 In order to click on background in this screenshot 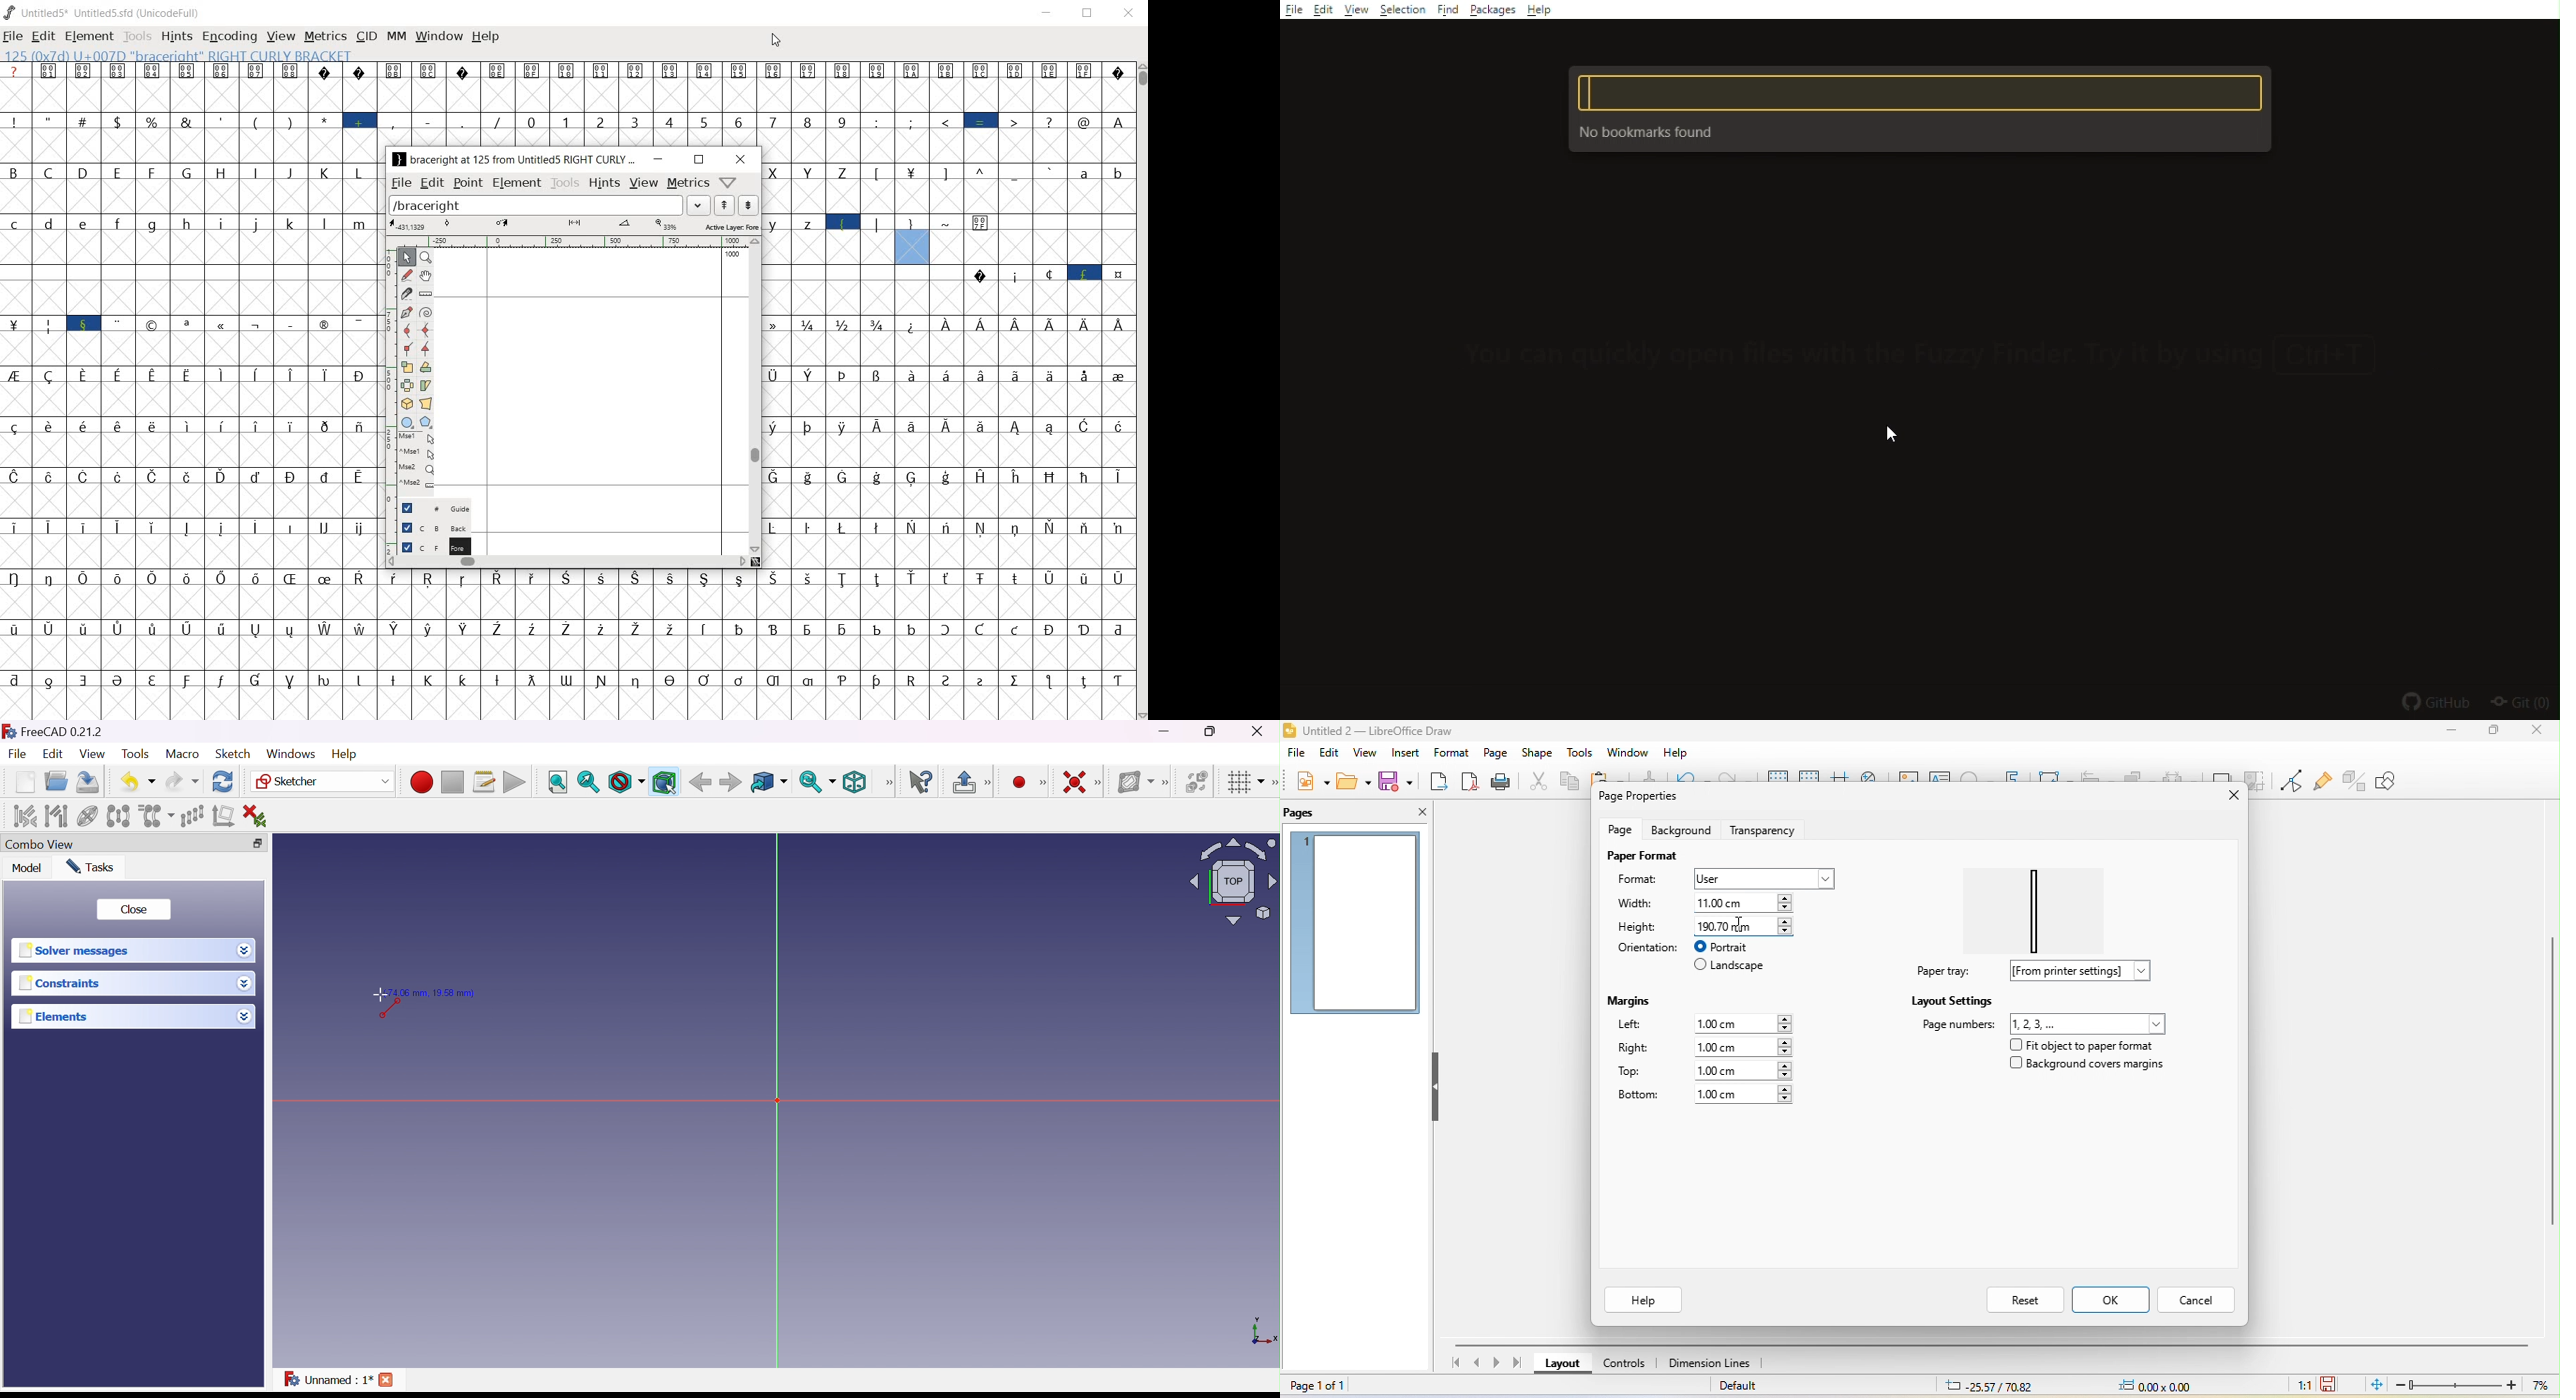, I will do `click(1680, 830)`.